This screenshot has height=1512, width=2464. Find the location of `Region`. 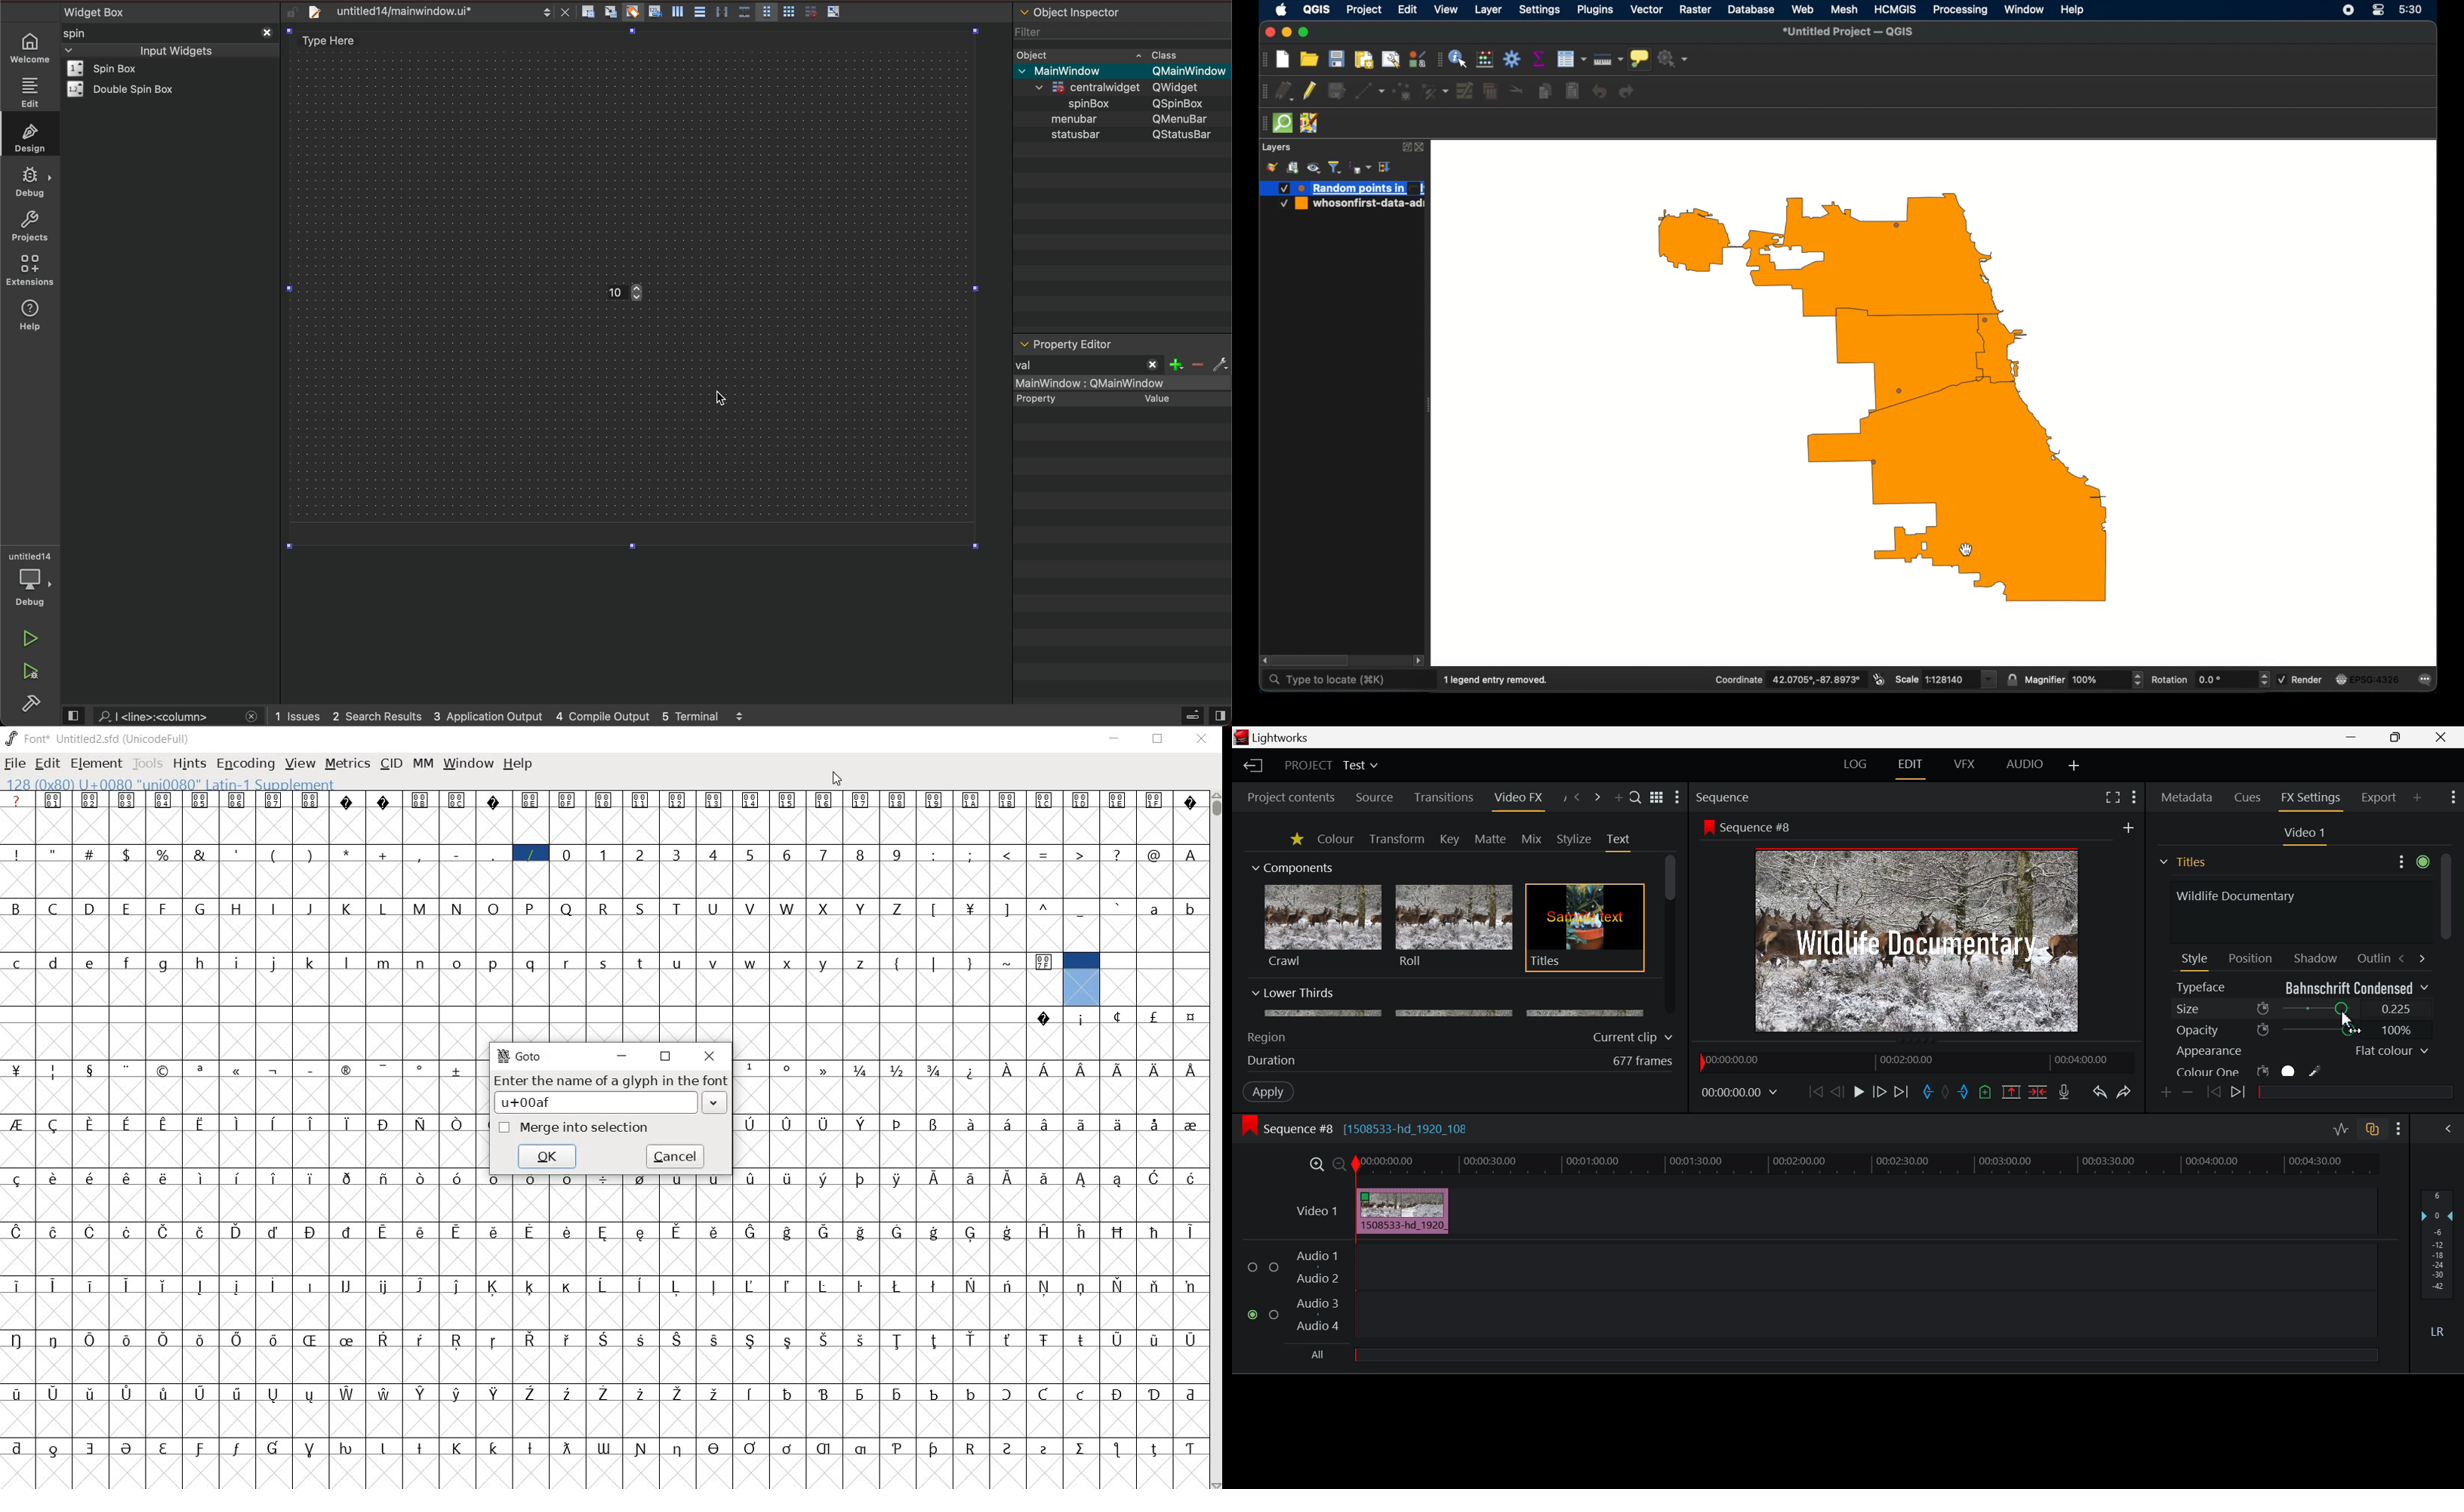

Region is located at coordinates (1266, 1038).